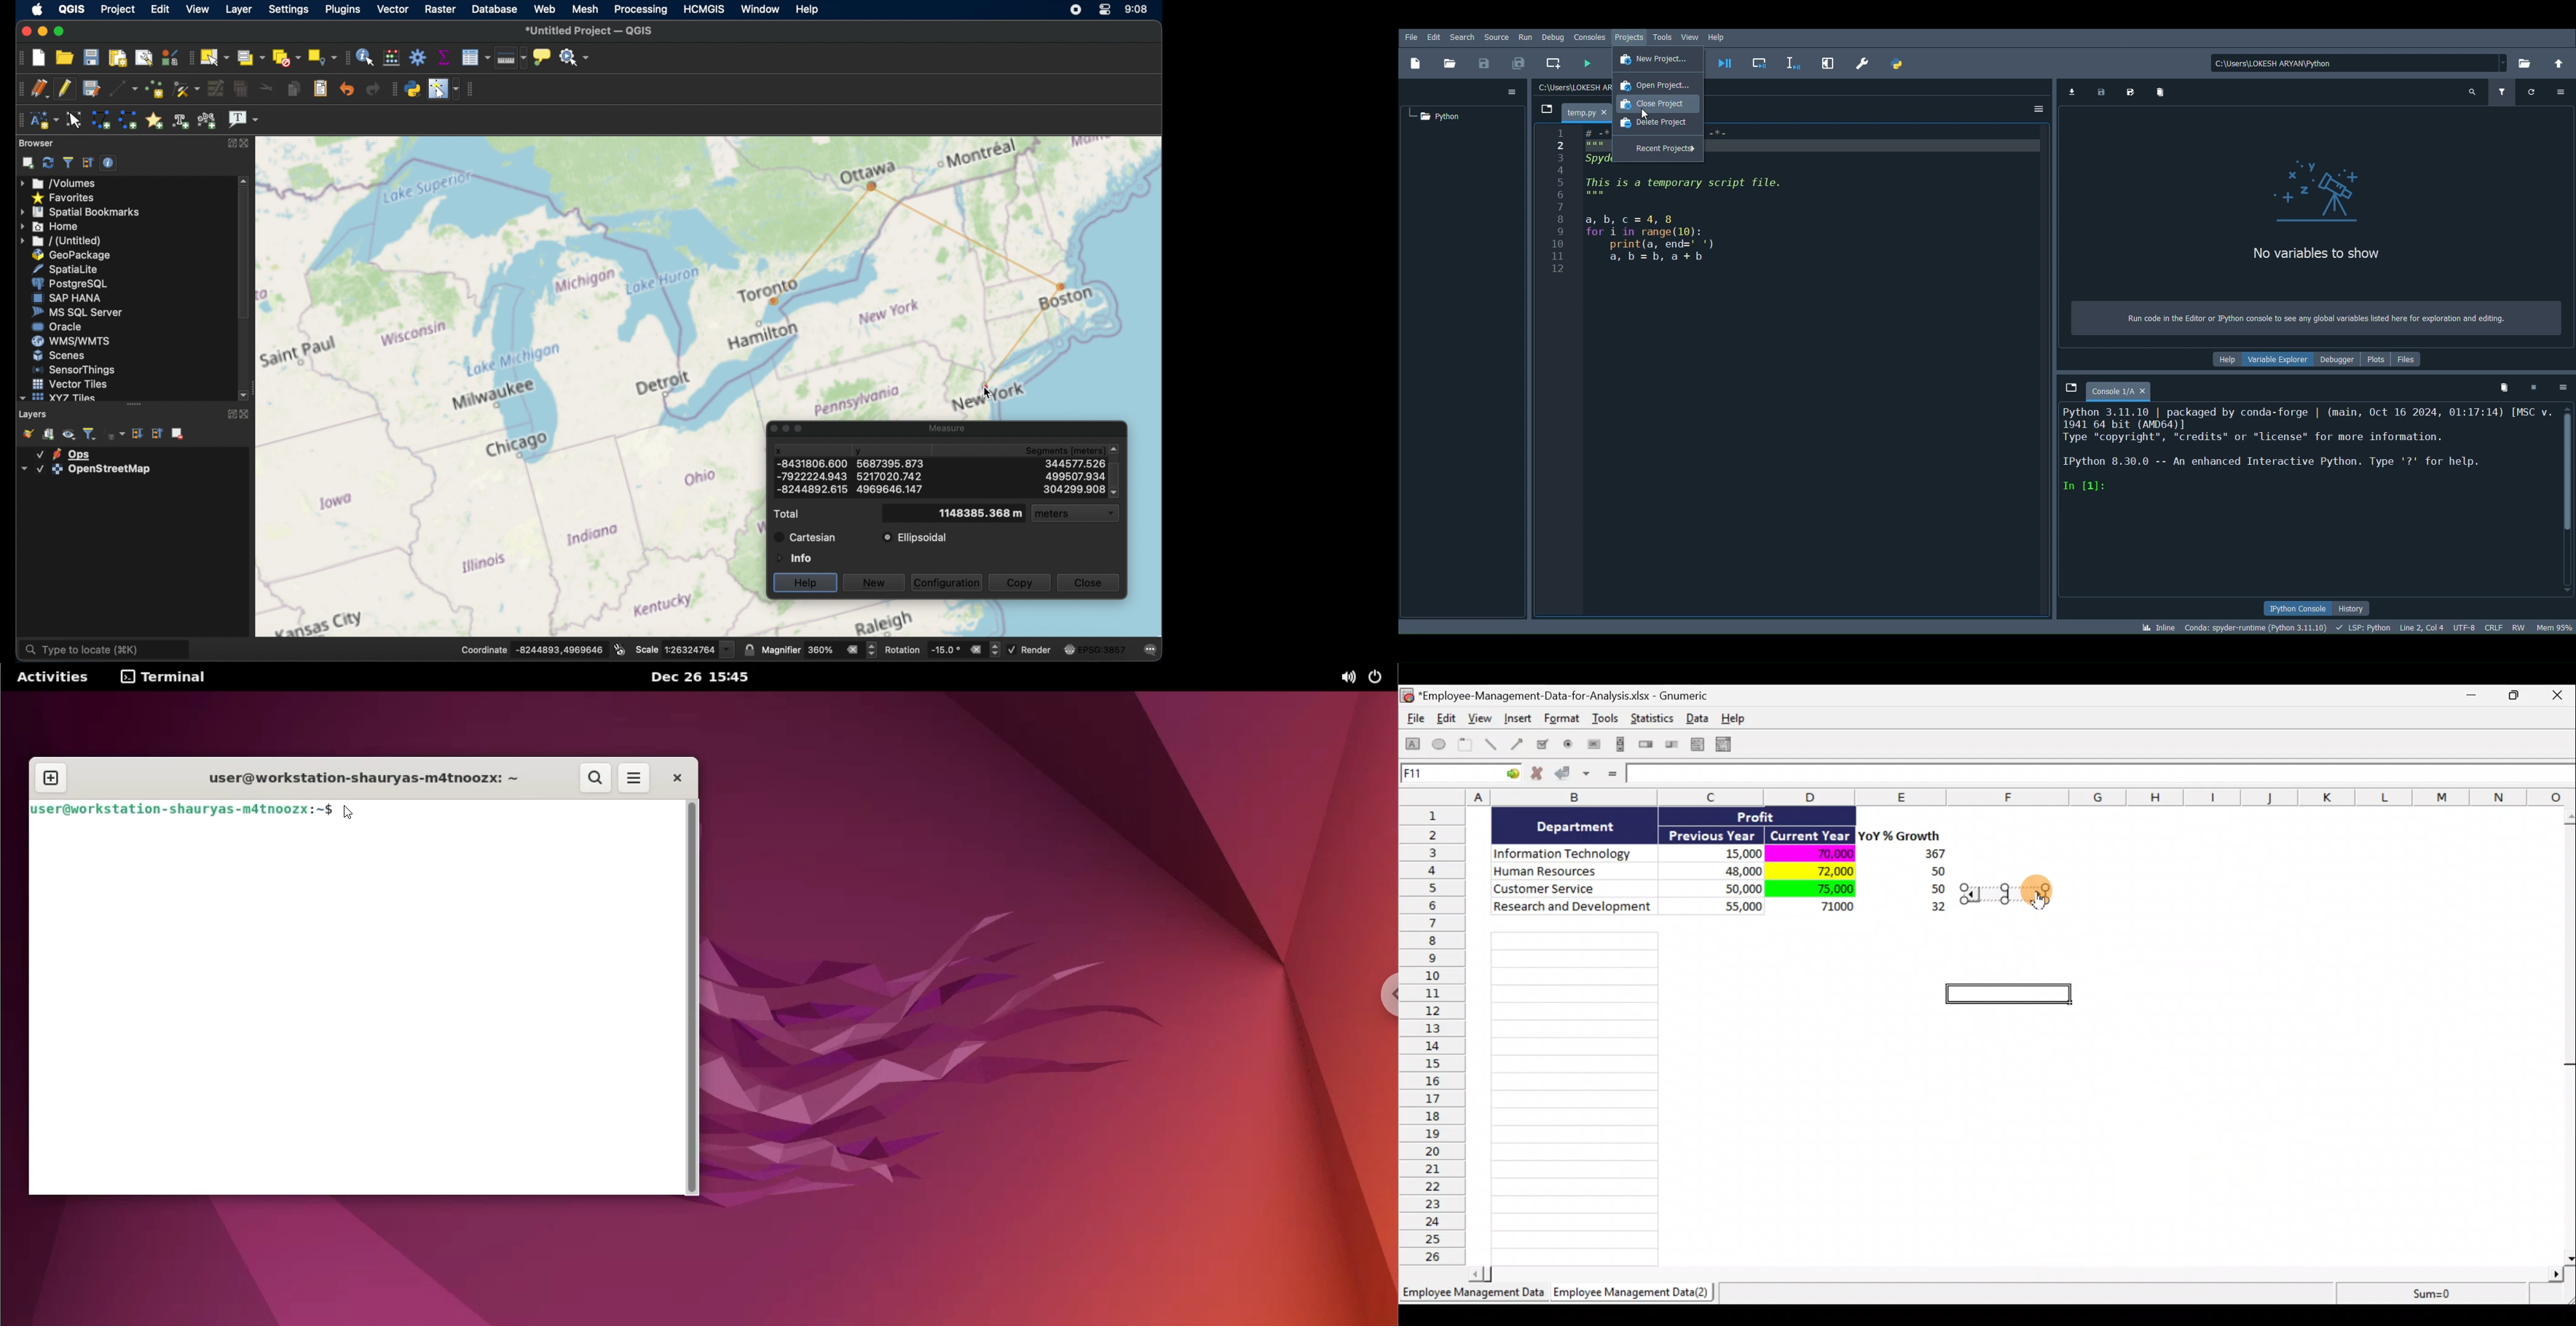 This screenshot has height=1344, width=2576. Describe the element at coordinates (473, 90) in the screenshot. I see `vector toolbar` at that location.